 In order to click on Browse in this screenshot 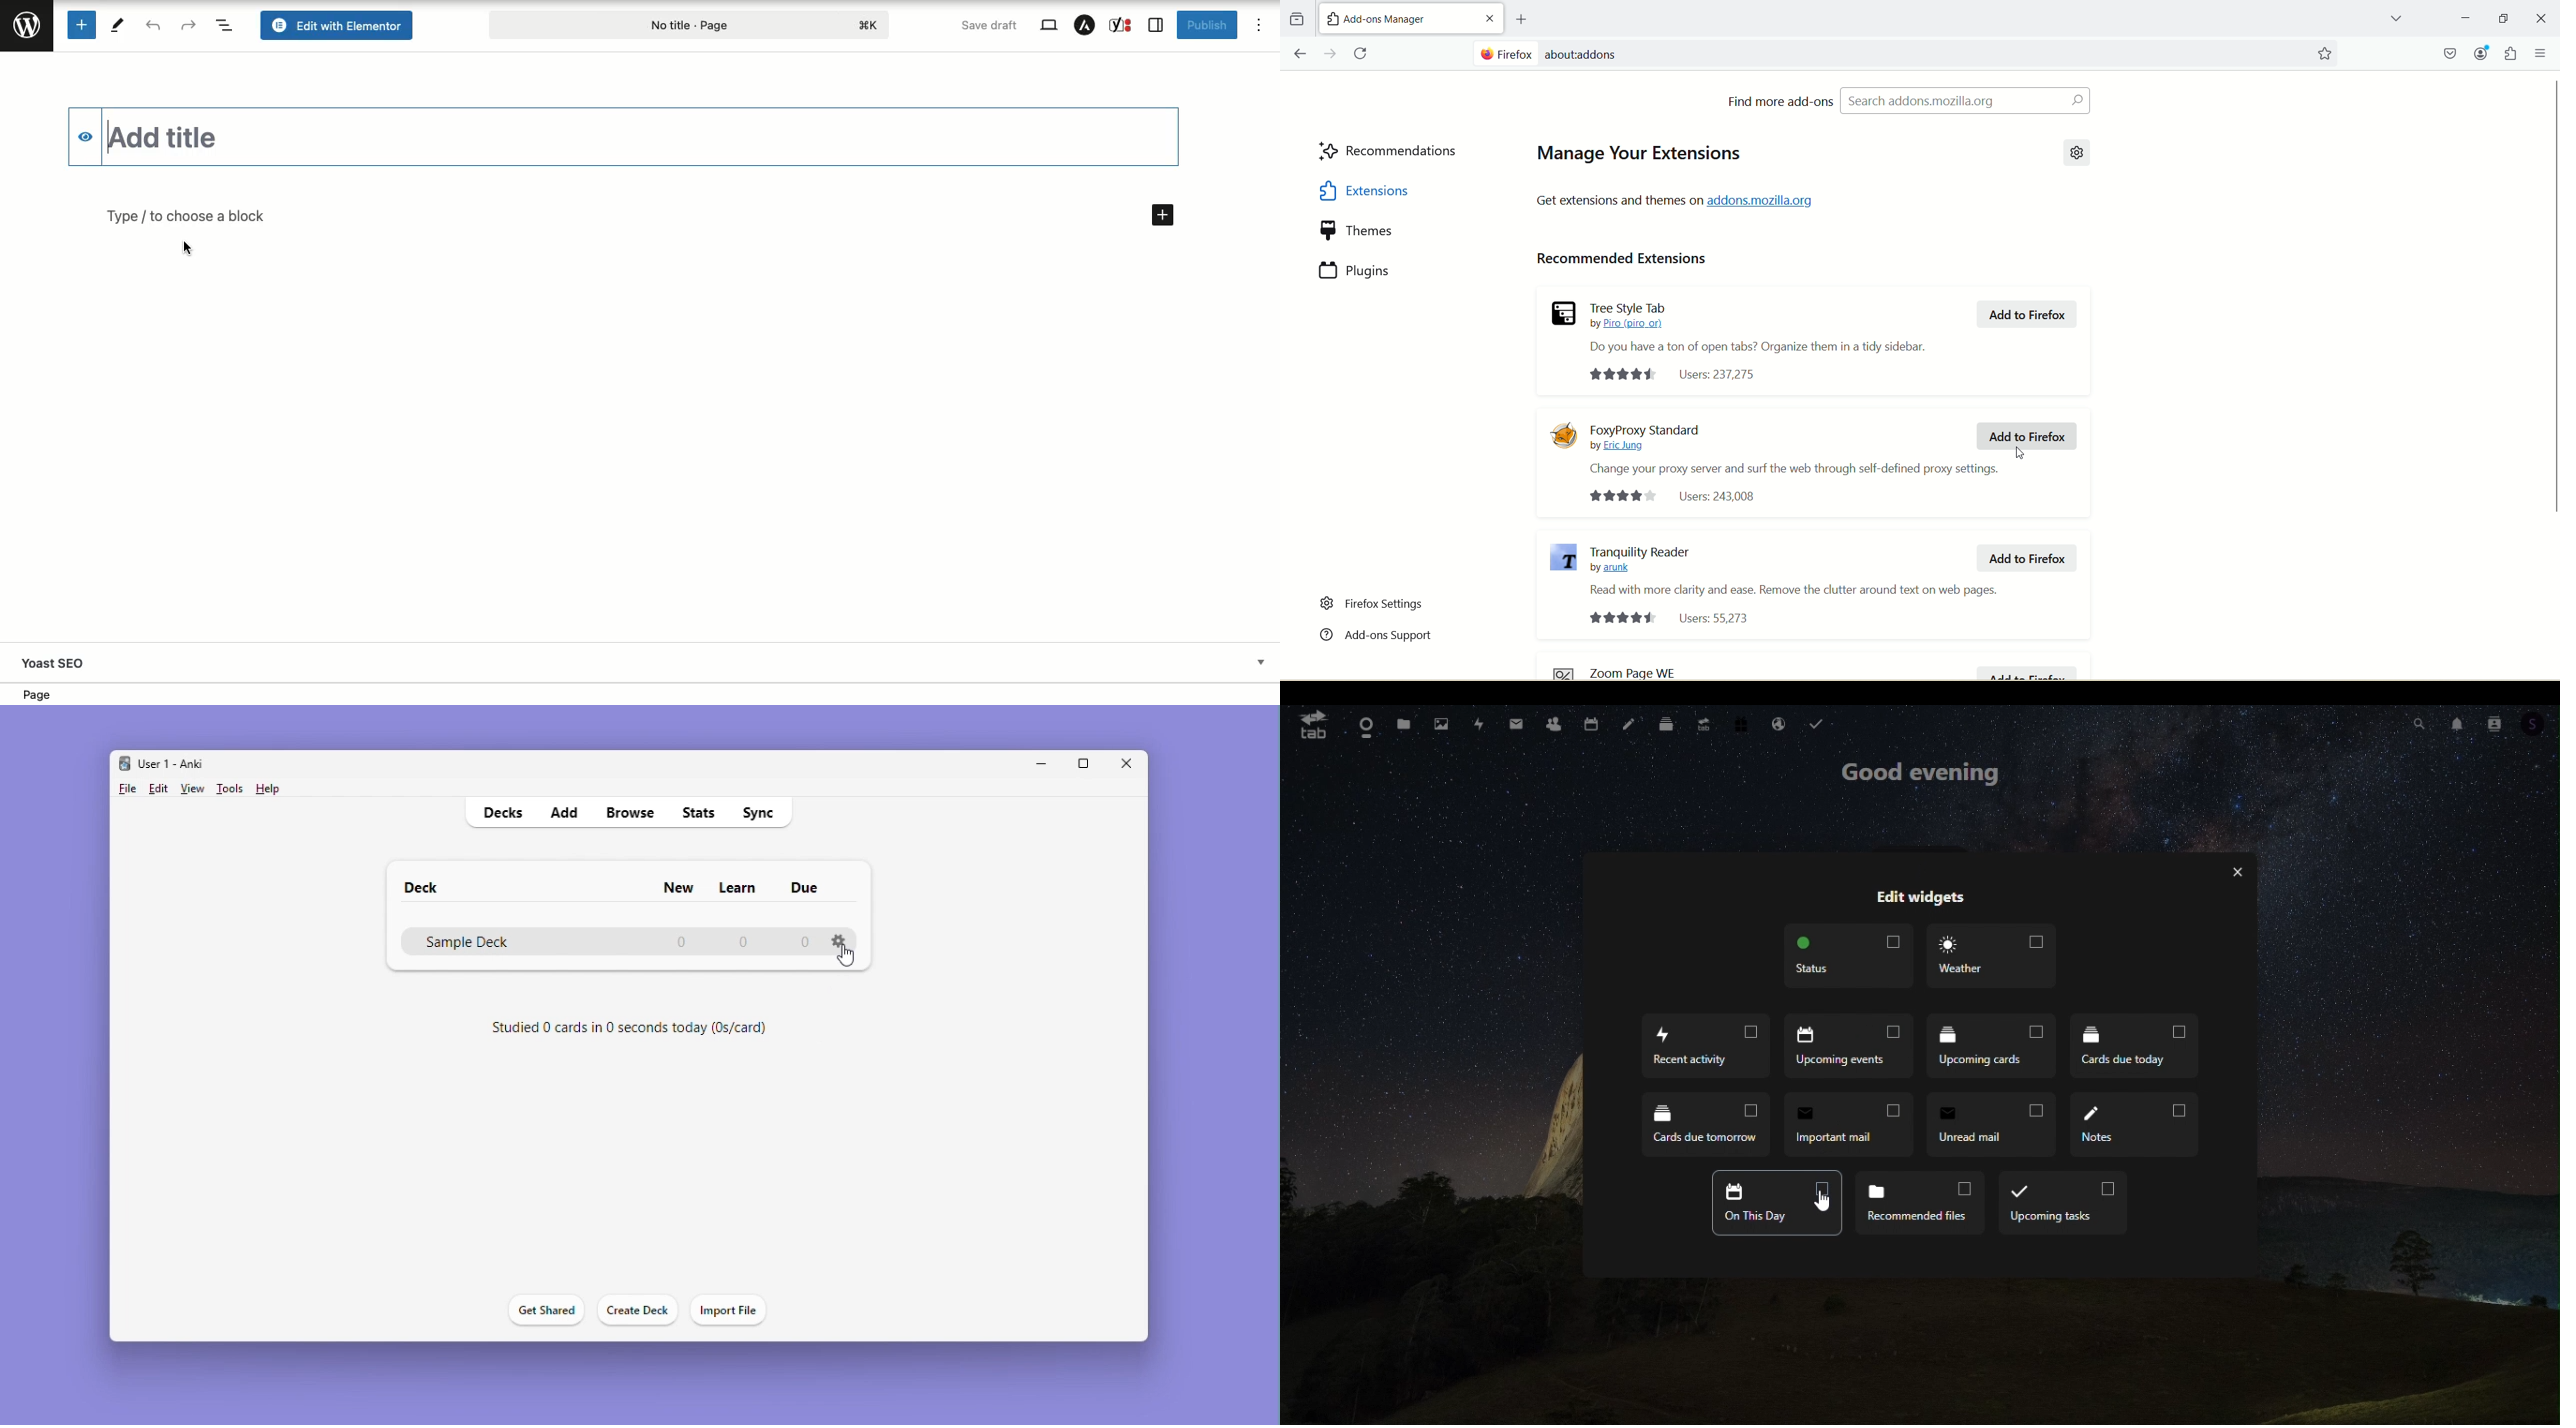, I will do `click(628, 812)`.